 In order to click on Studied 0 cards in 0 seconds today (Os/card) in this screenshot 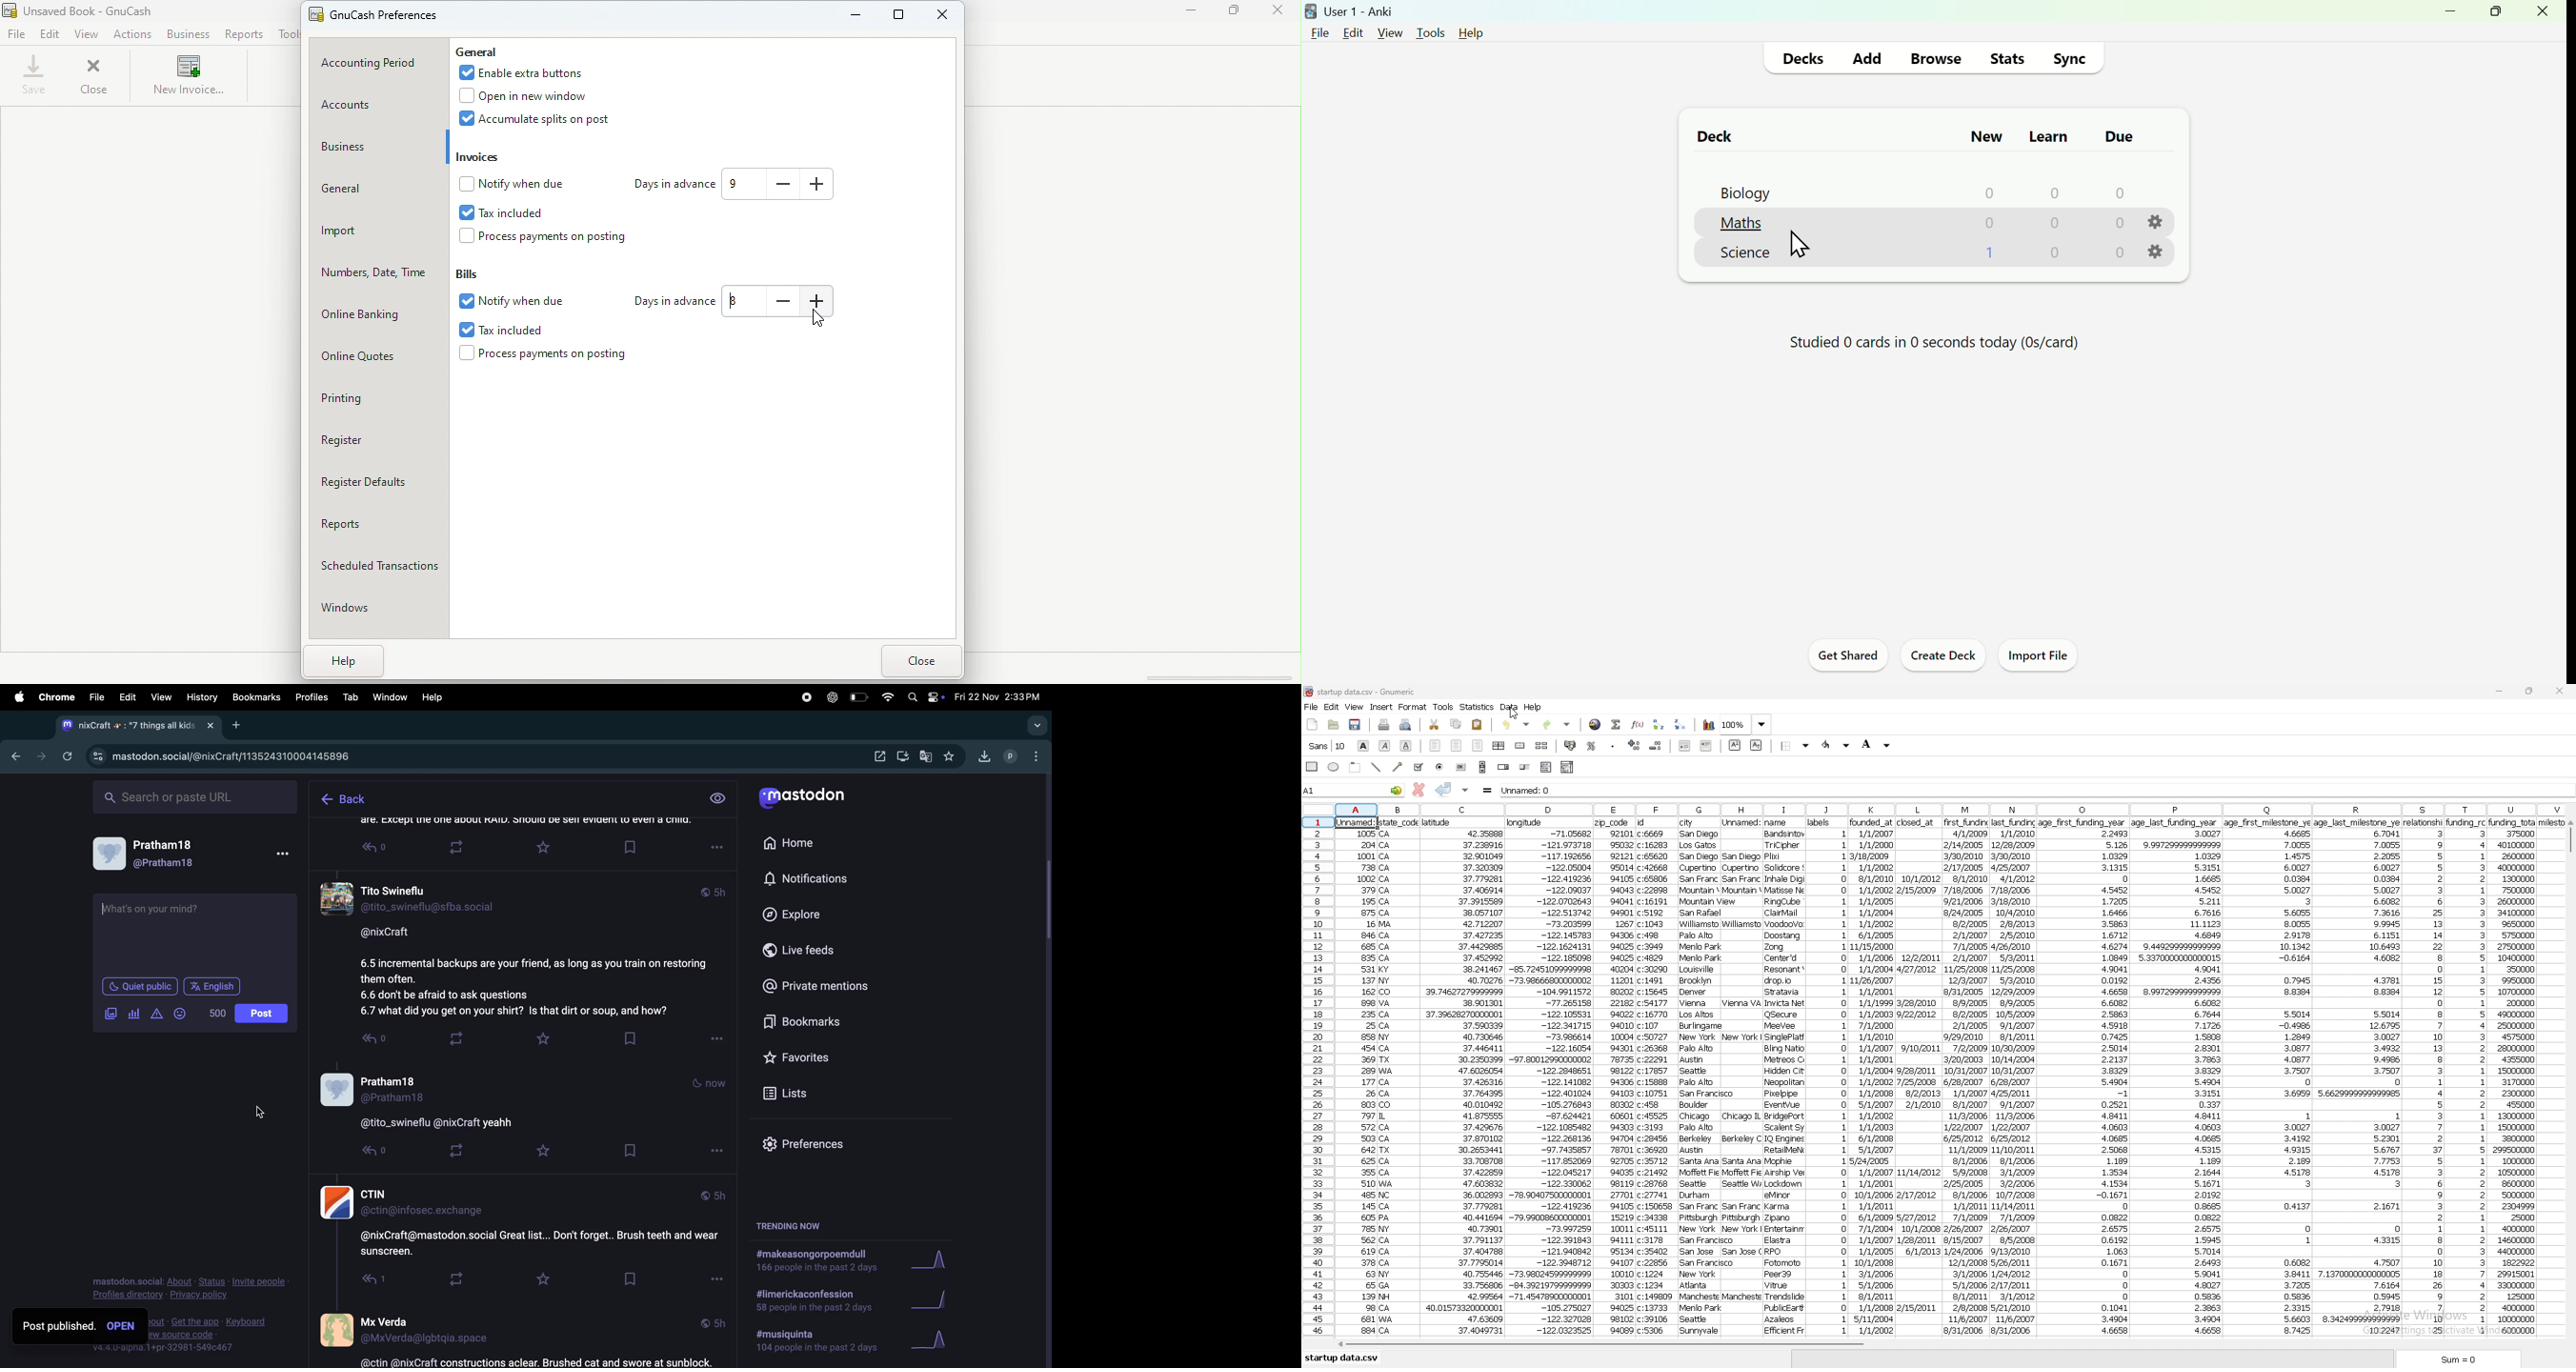, I will do `click(1933, 347)`.